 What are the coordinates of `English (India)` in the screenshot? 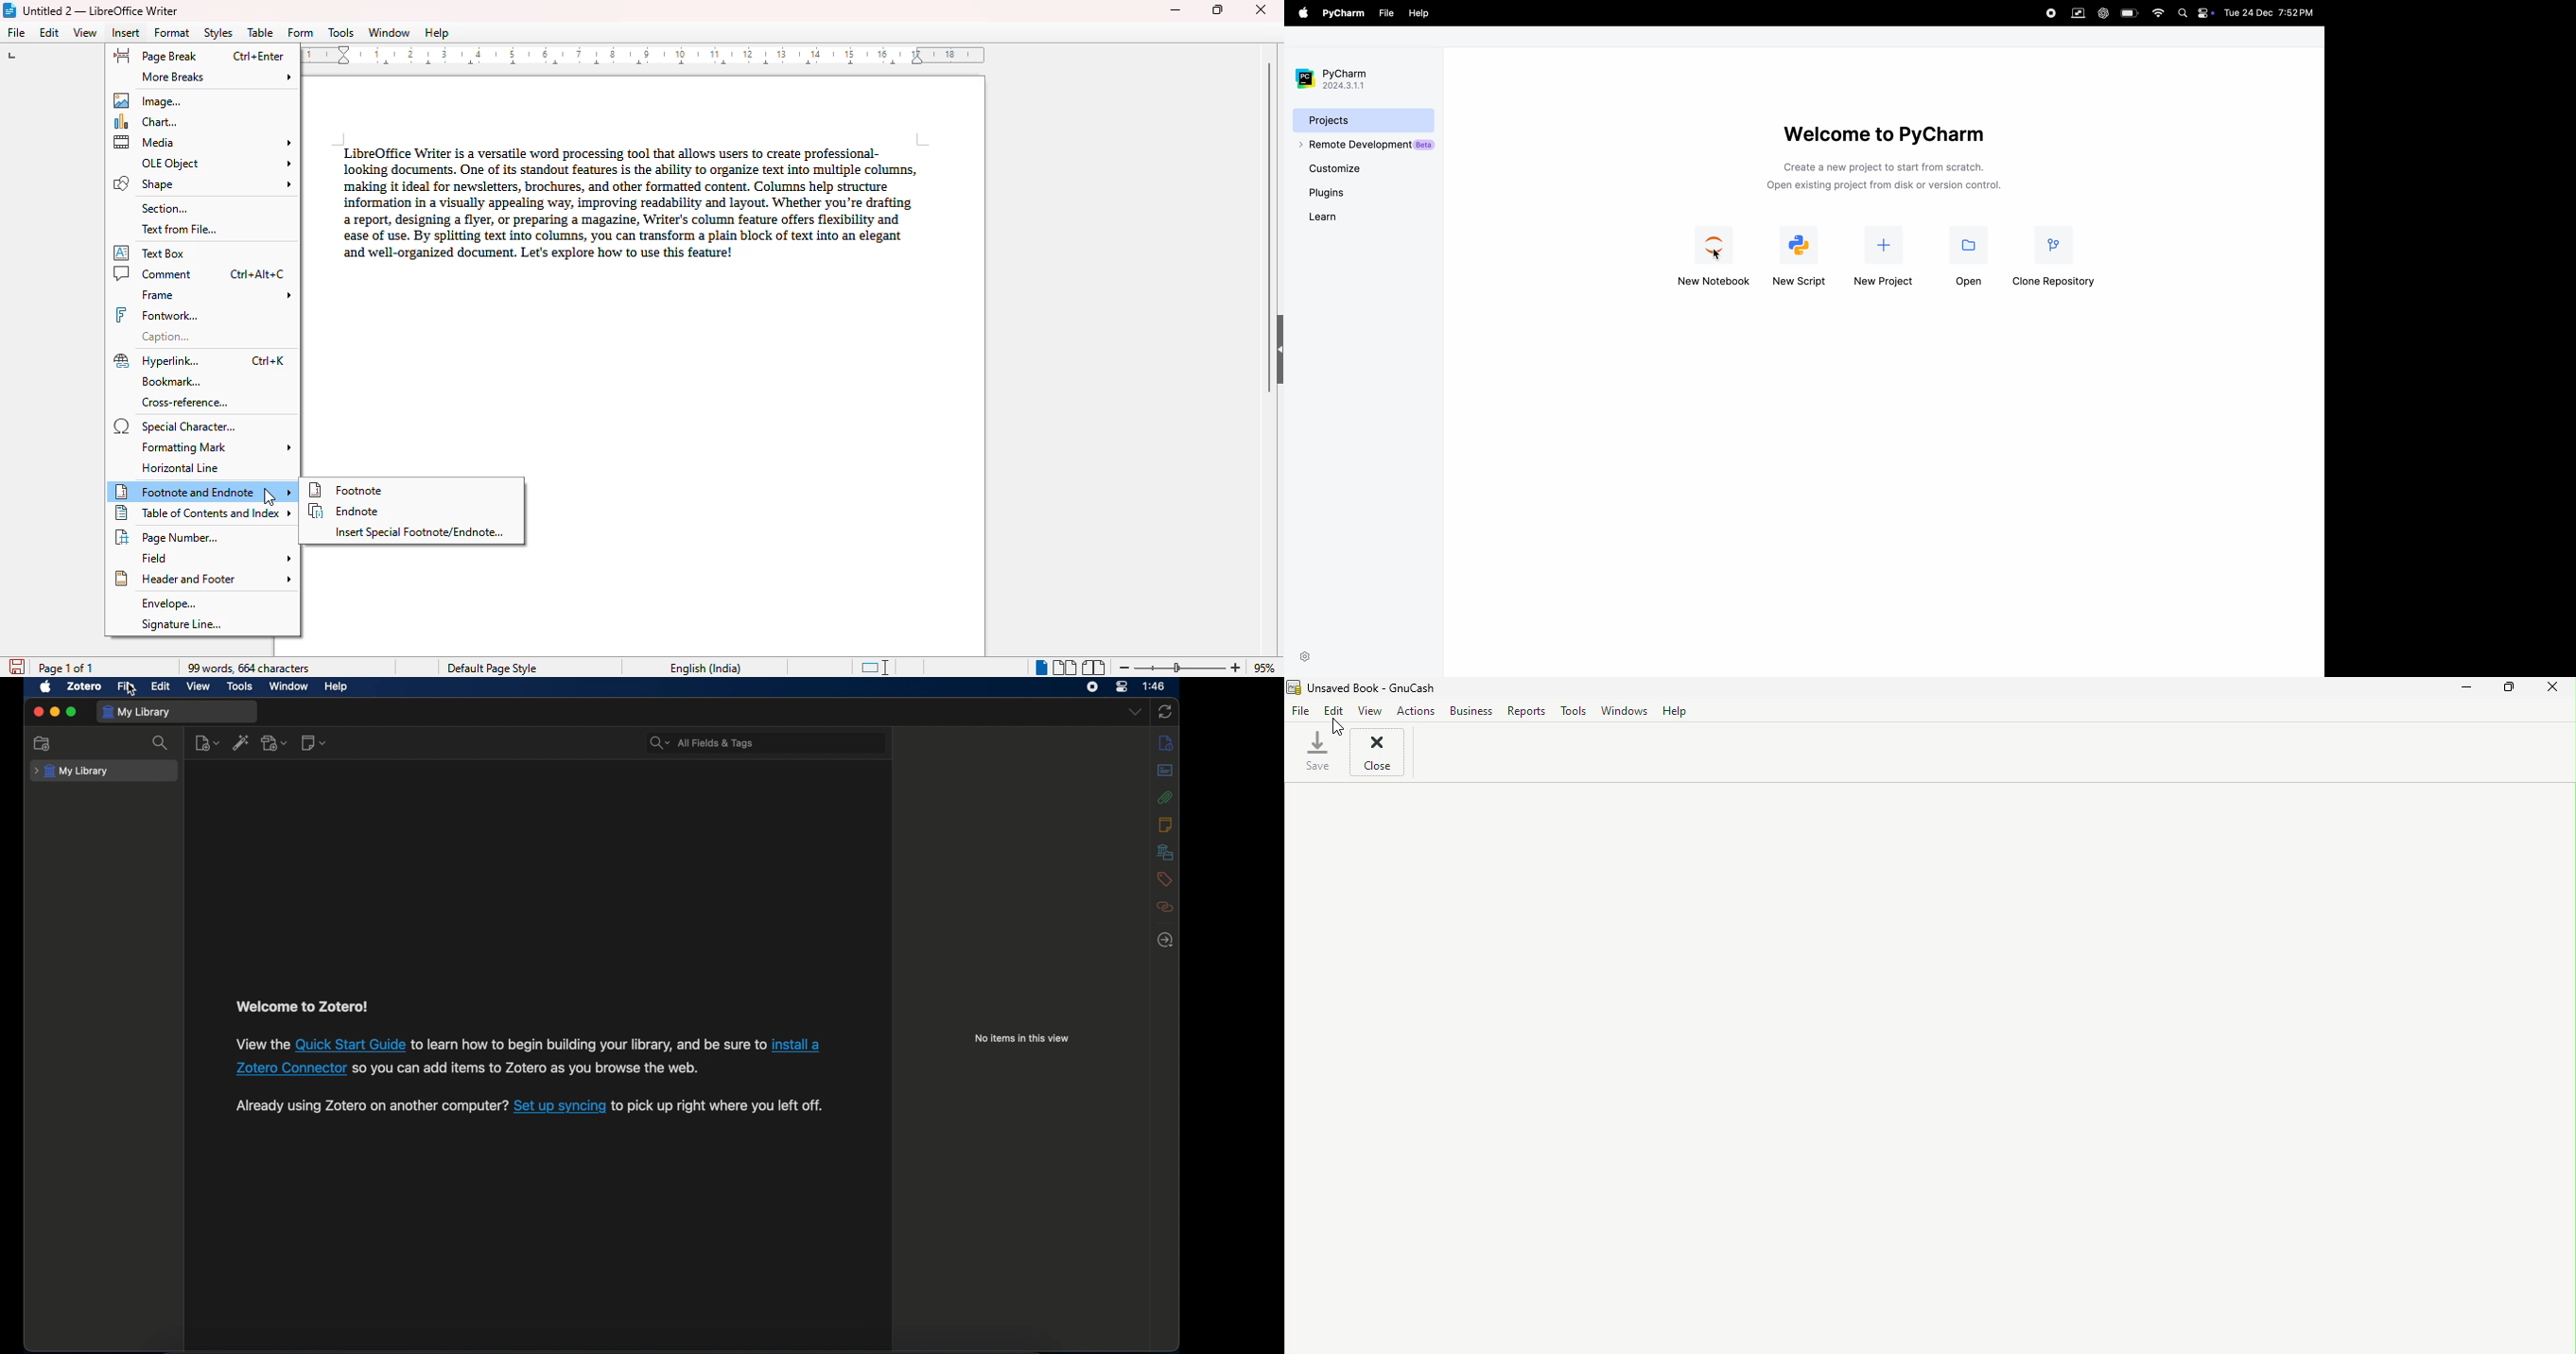 It's located at (705, 669).